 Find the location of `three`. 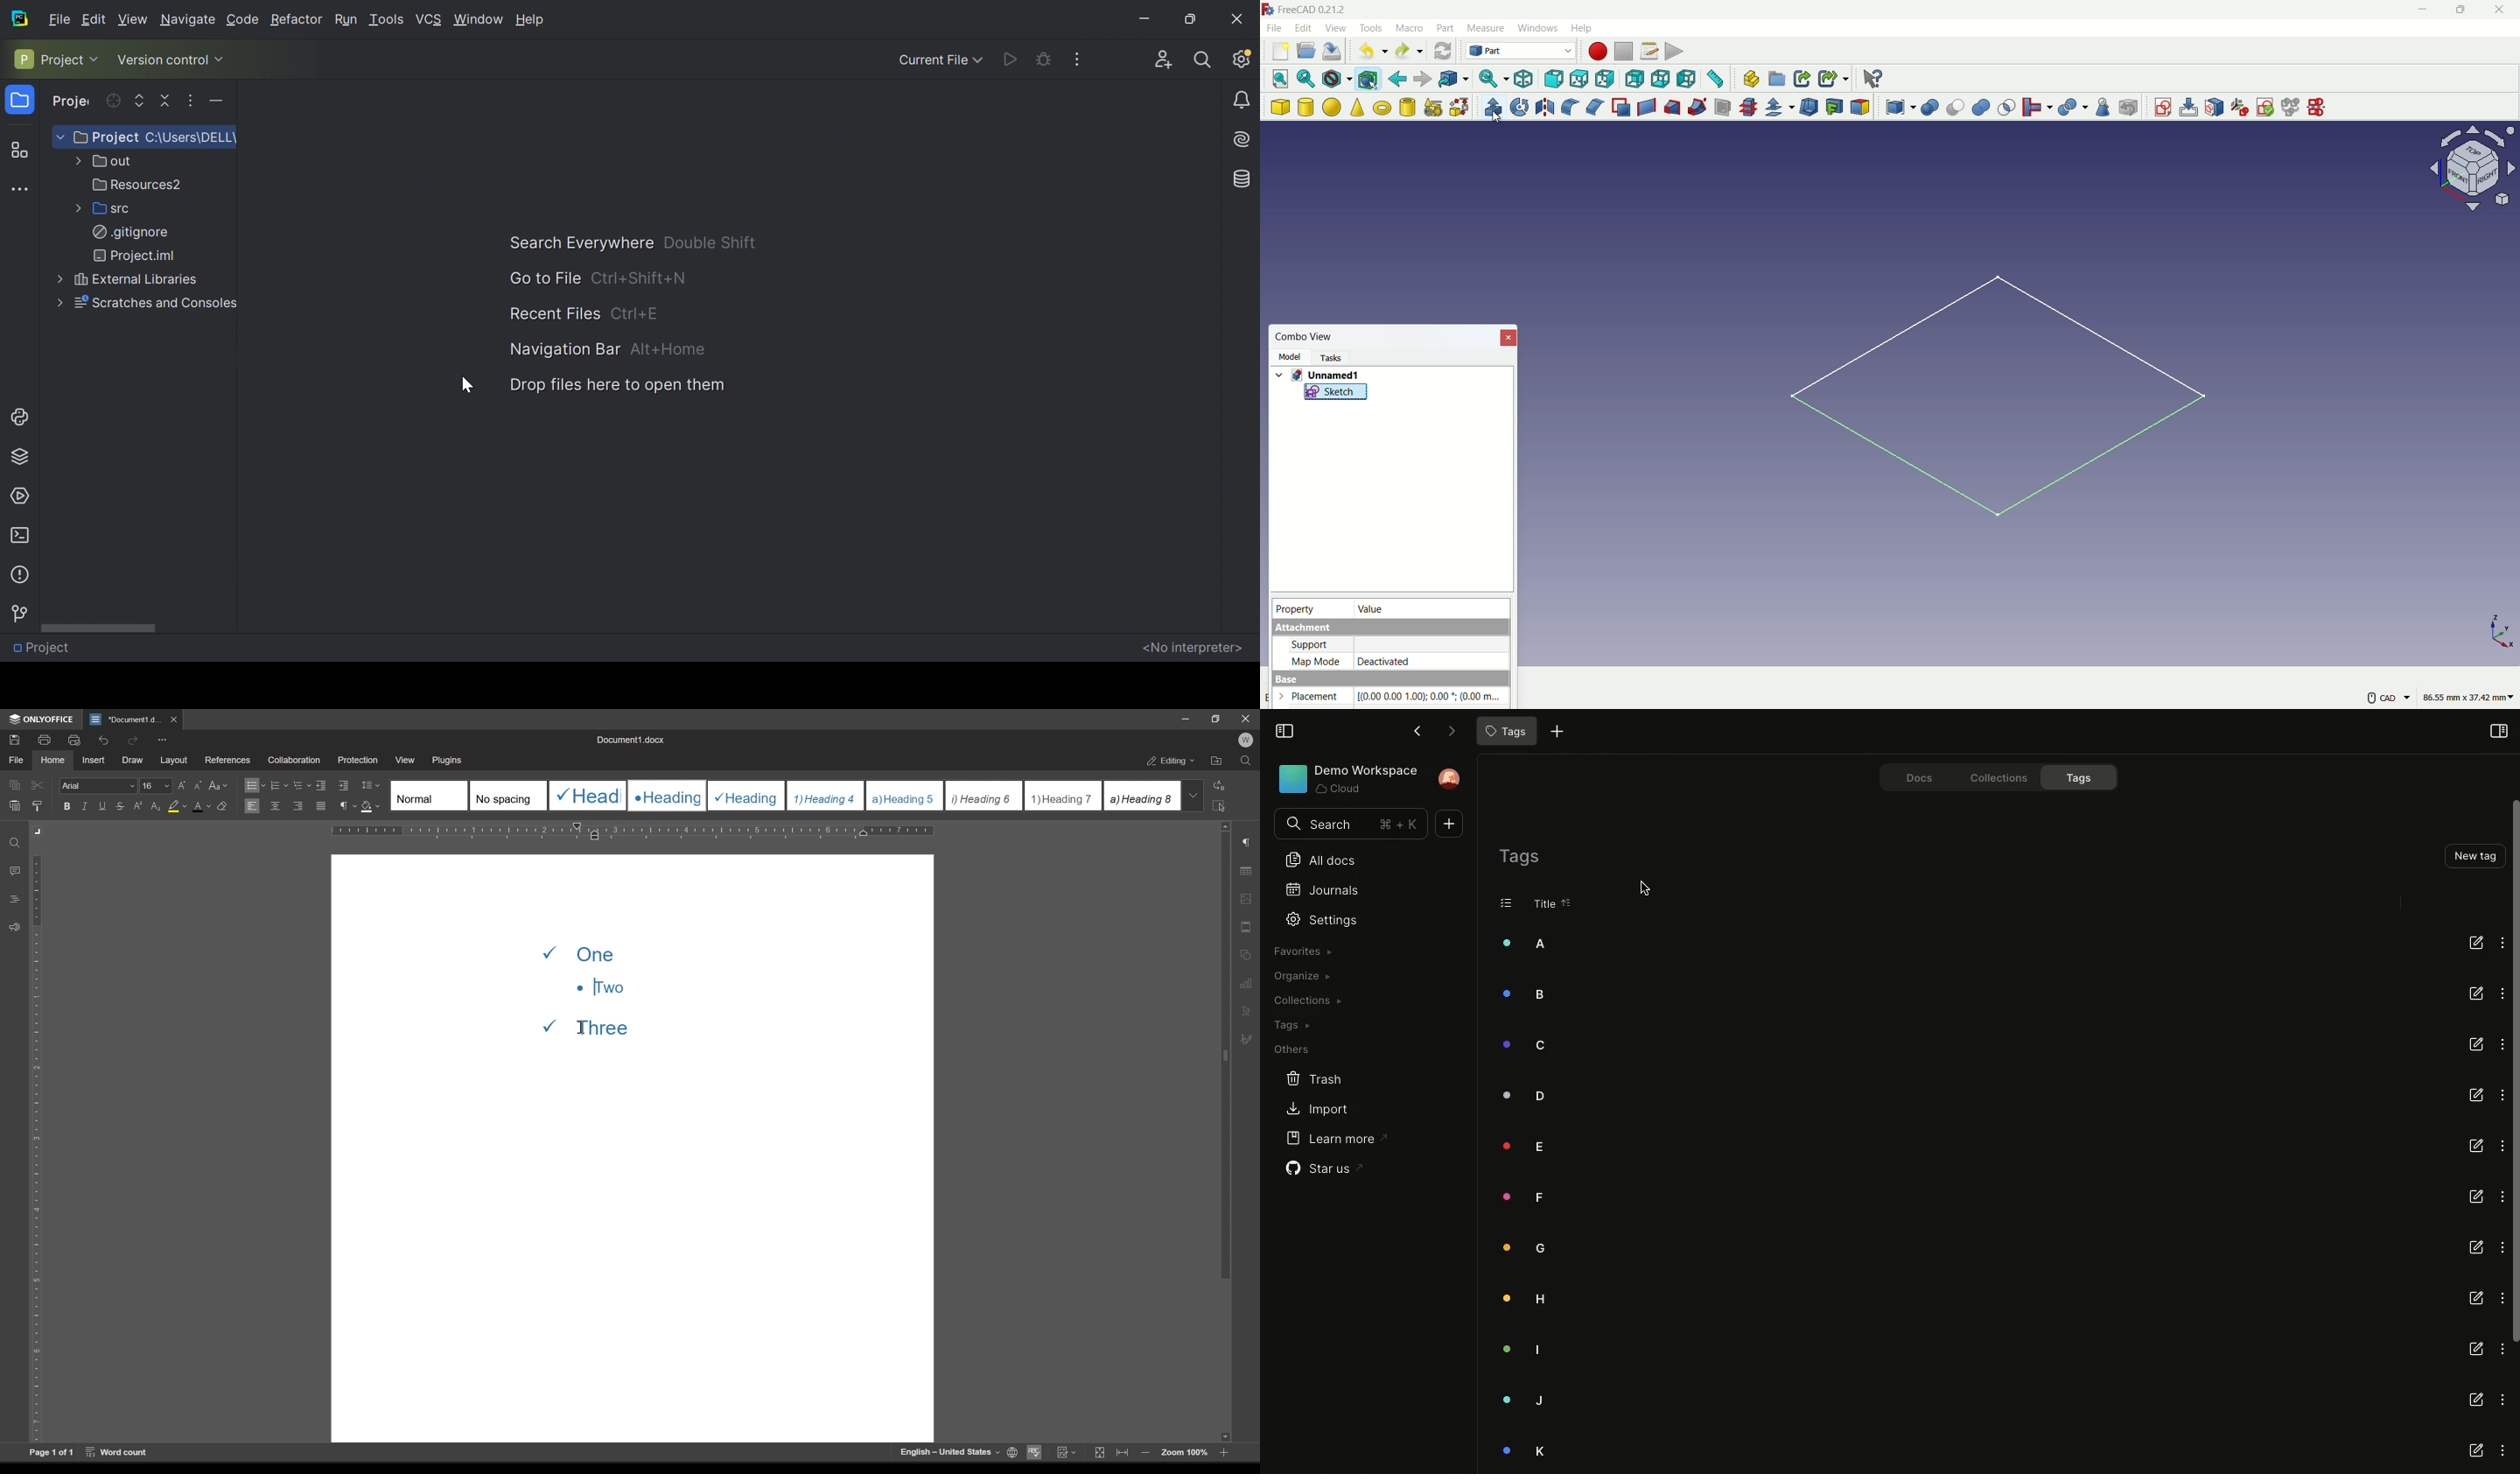

three is located at coordinates (597, 1025).